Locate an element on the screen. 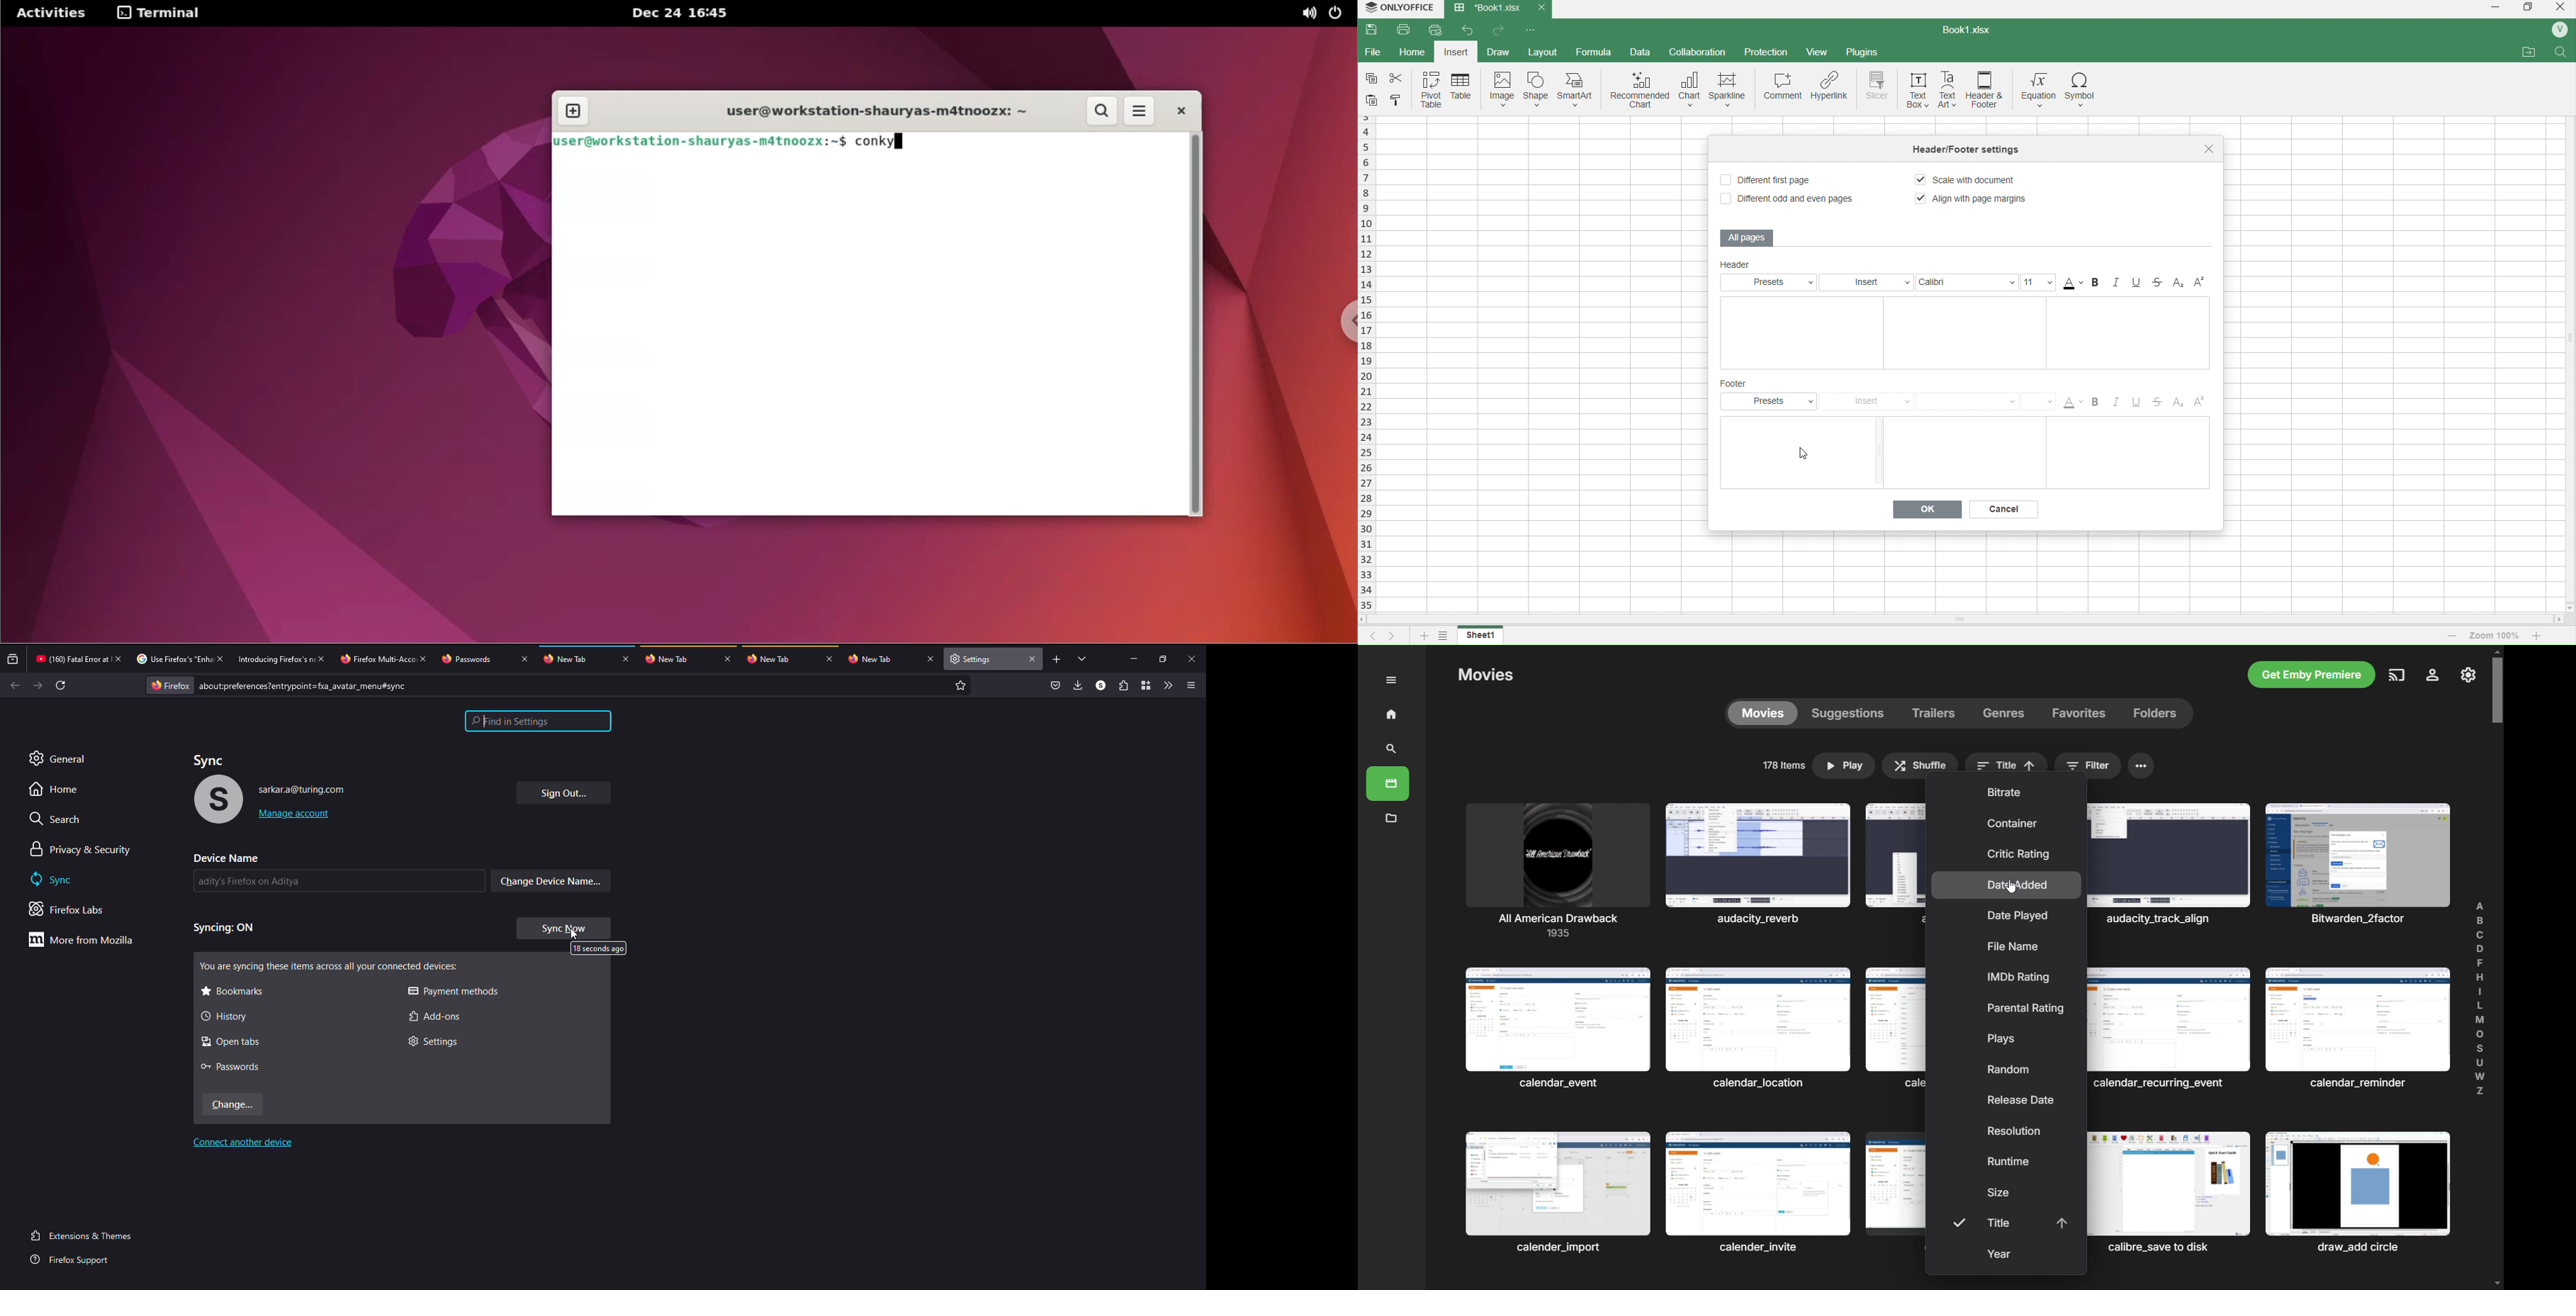 The width and height of the screenshot is (2576, 1316). find alphabetically is located at coordinates (2479, 998).